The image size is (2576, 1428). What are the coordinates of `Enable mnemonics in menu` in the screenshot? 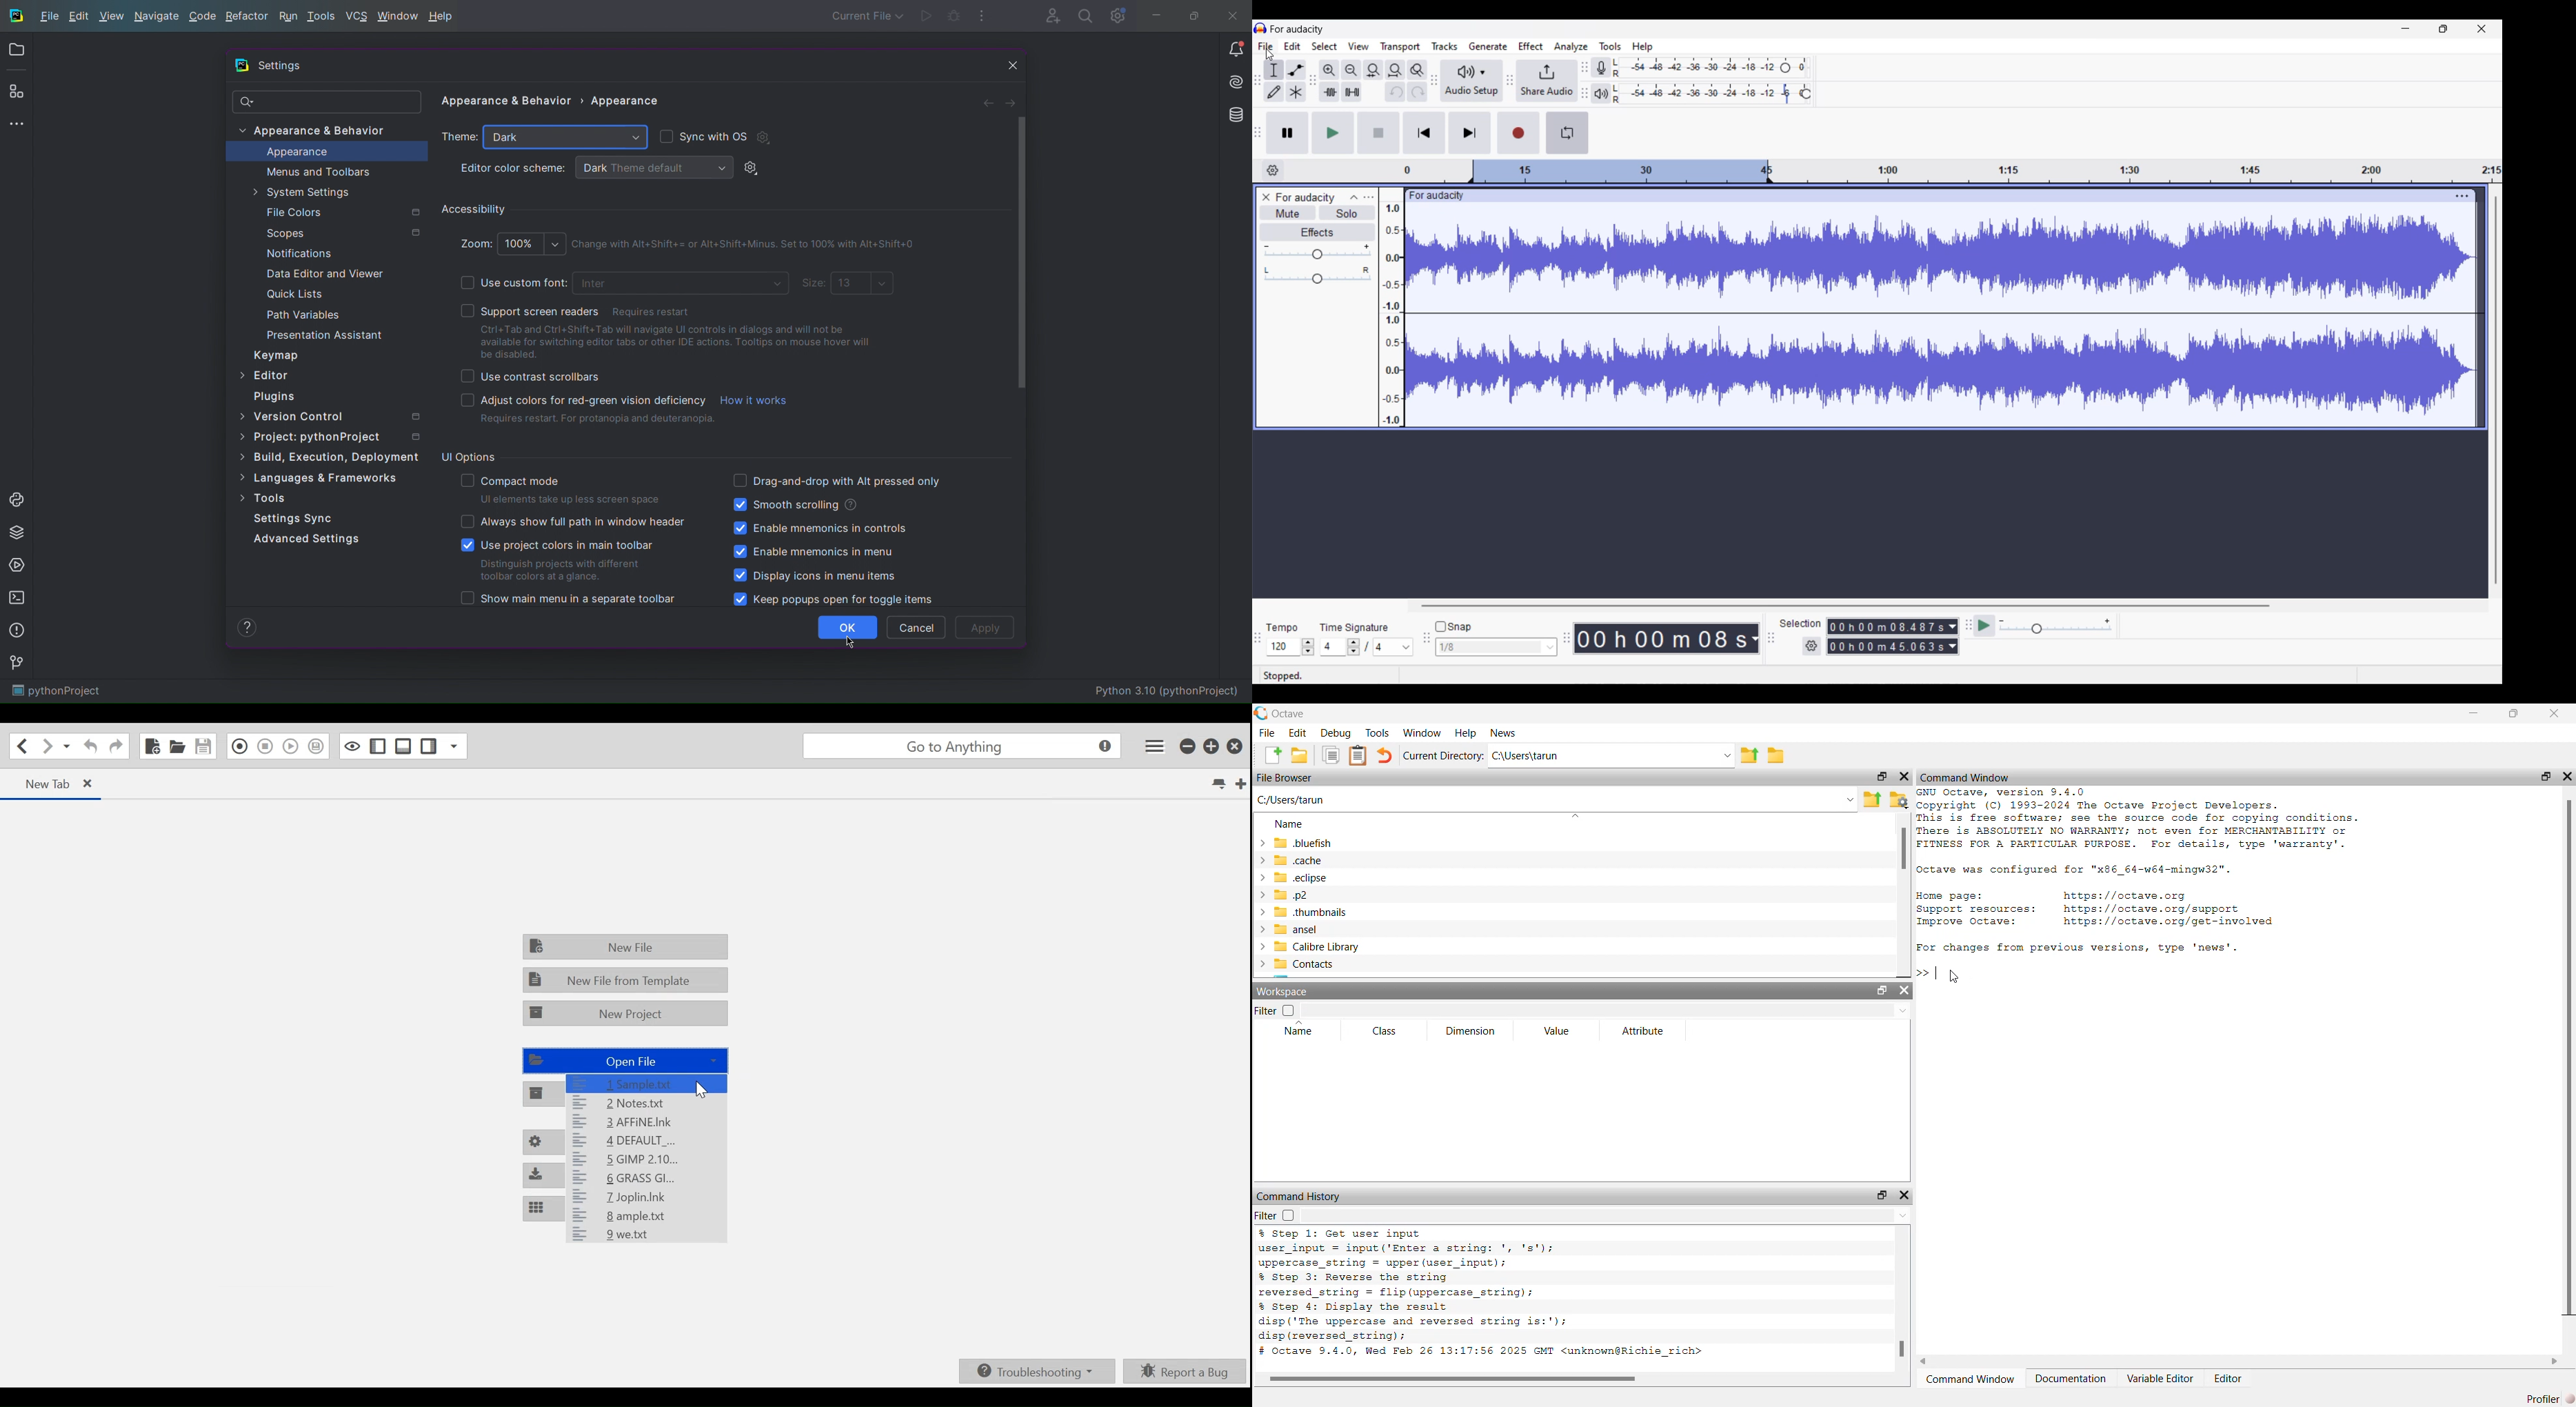 It's located at (818, 553).